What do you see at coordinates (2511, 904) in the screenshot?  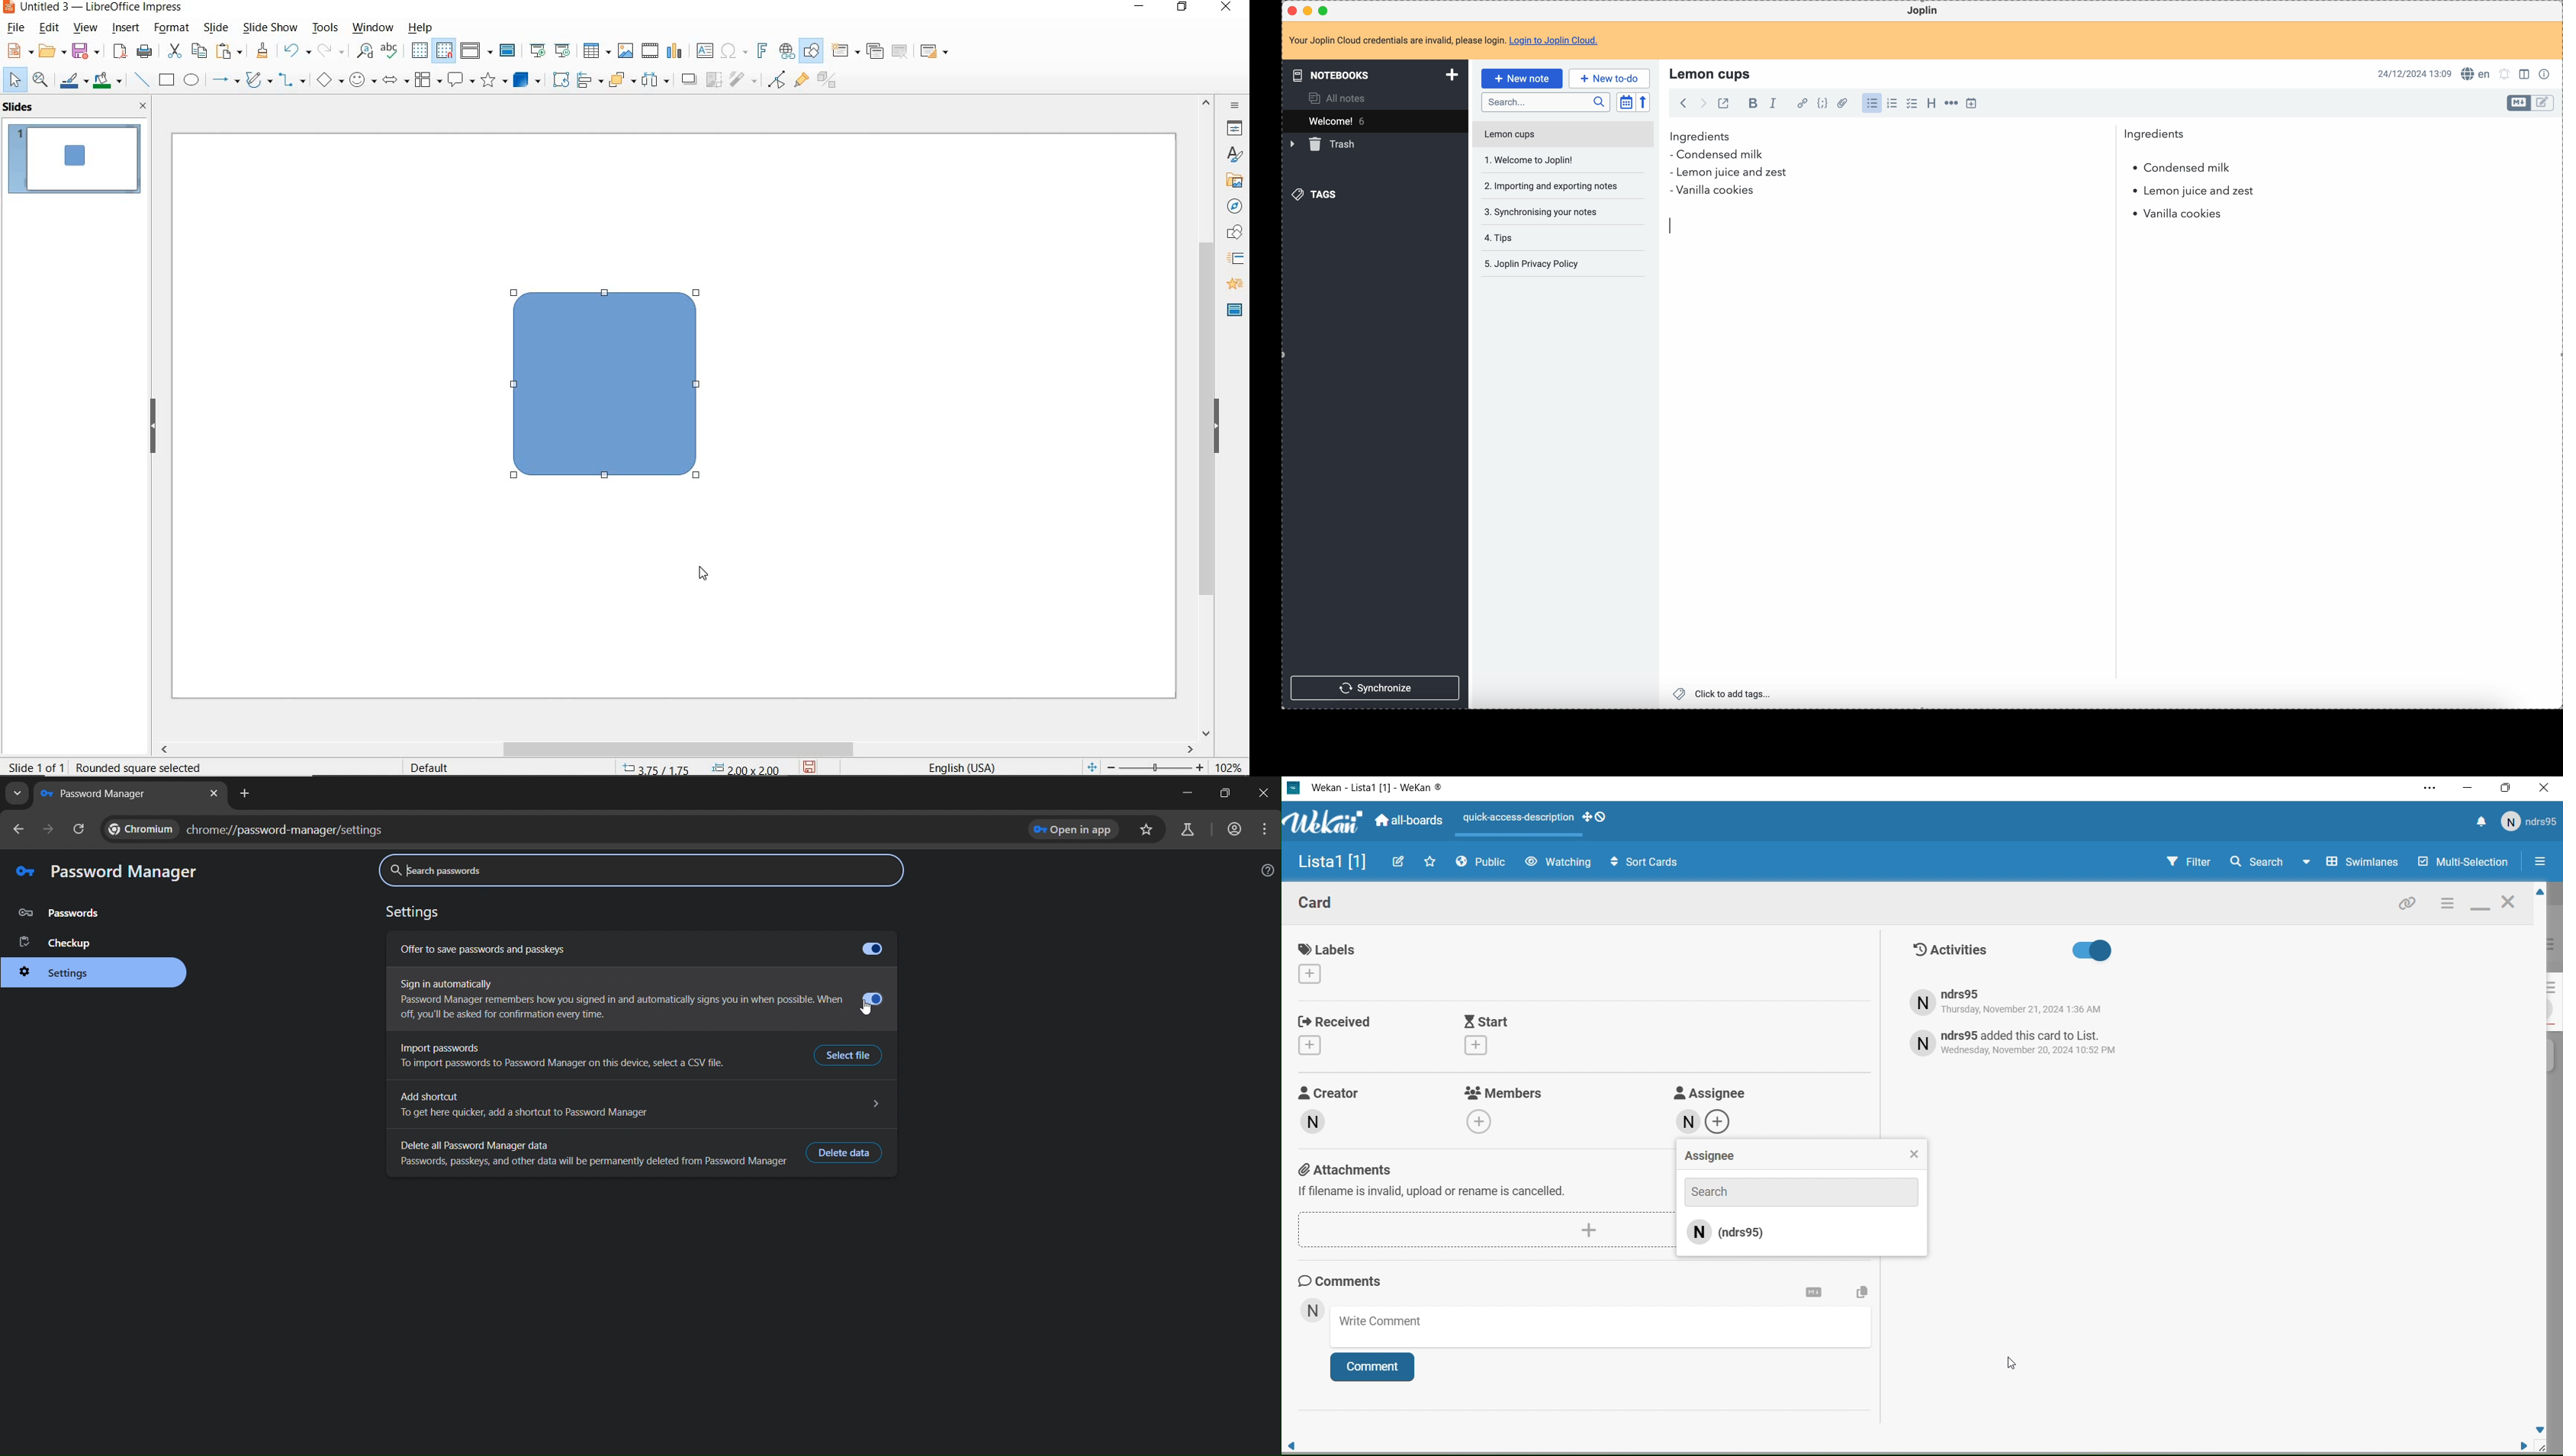 I see `close` at bounding box center [2511, 904].